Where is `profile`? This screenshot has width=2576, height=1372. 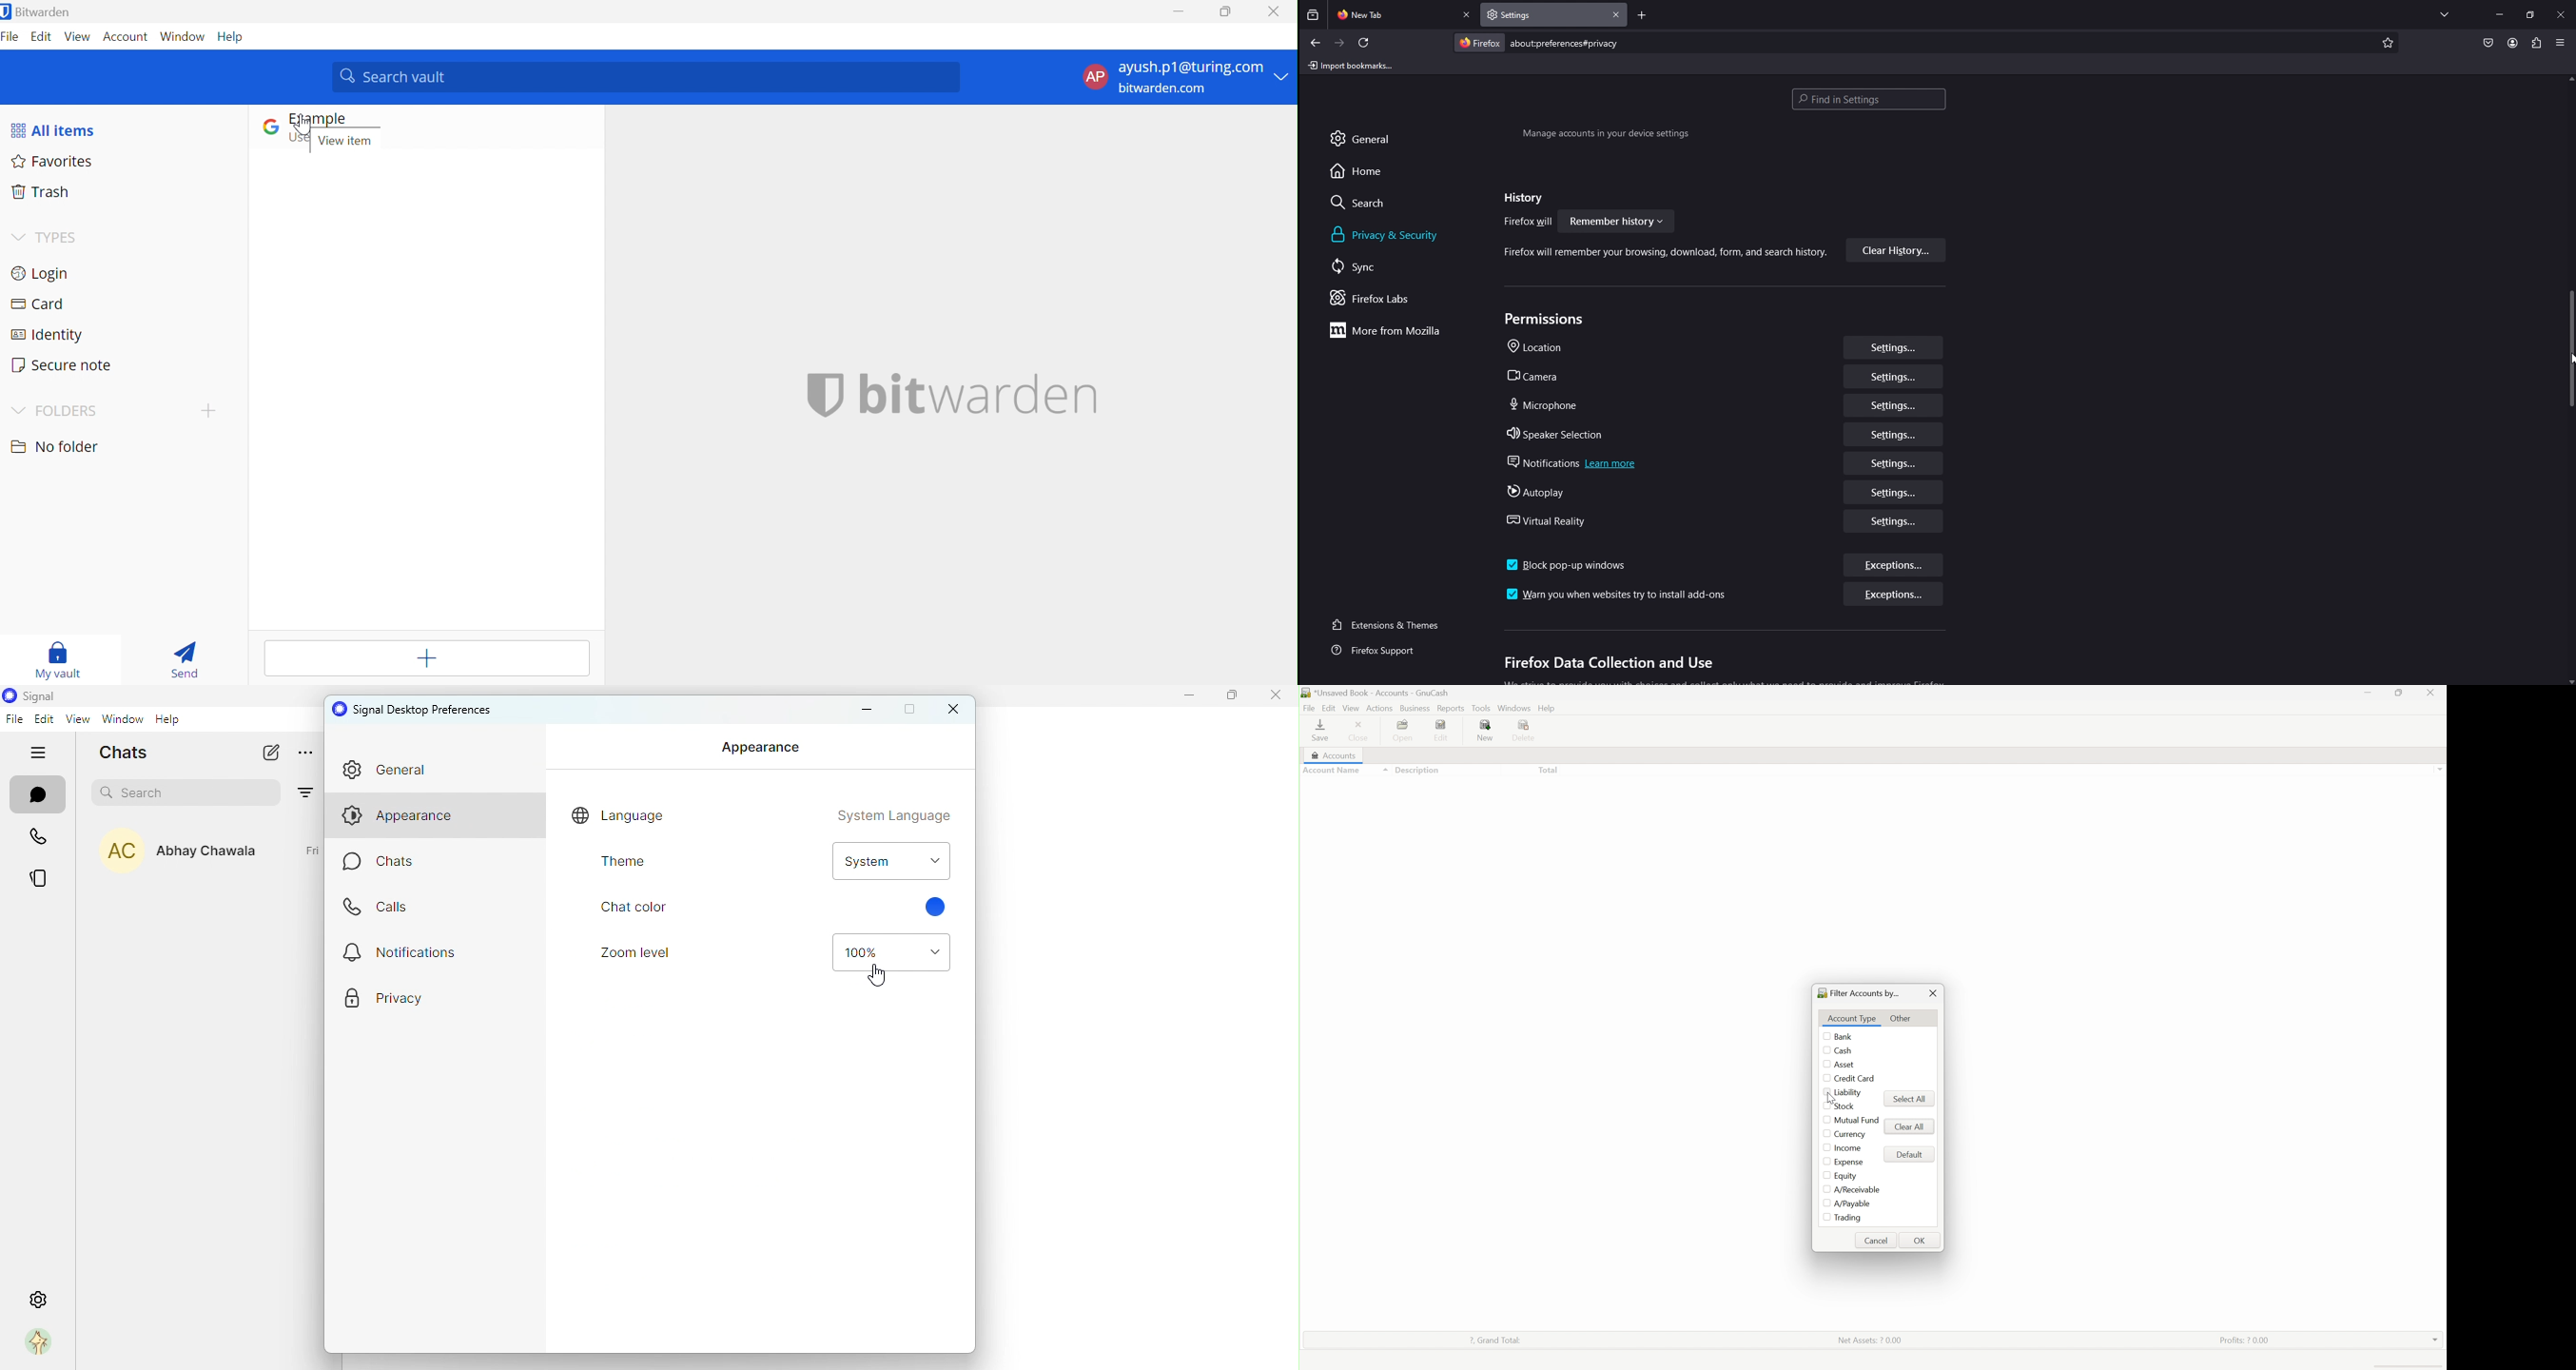
profile is located at coordinates (34, 1343).